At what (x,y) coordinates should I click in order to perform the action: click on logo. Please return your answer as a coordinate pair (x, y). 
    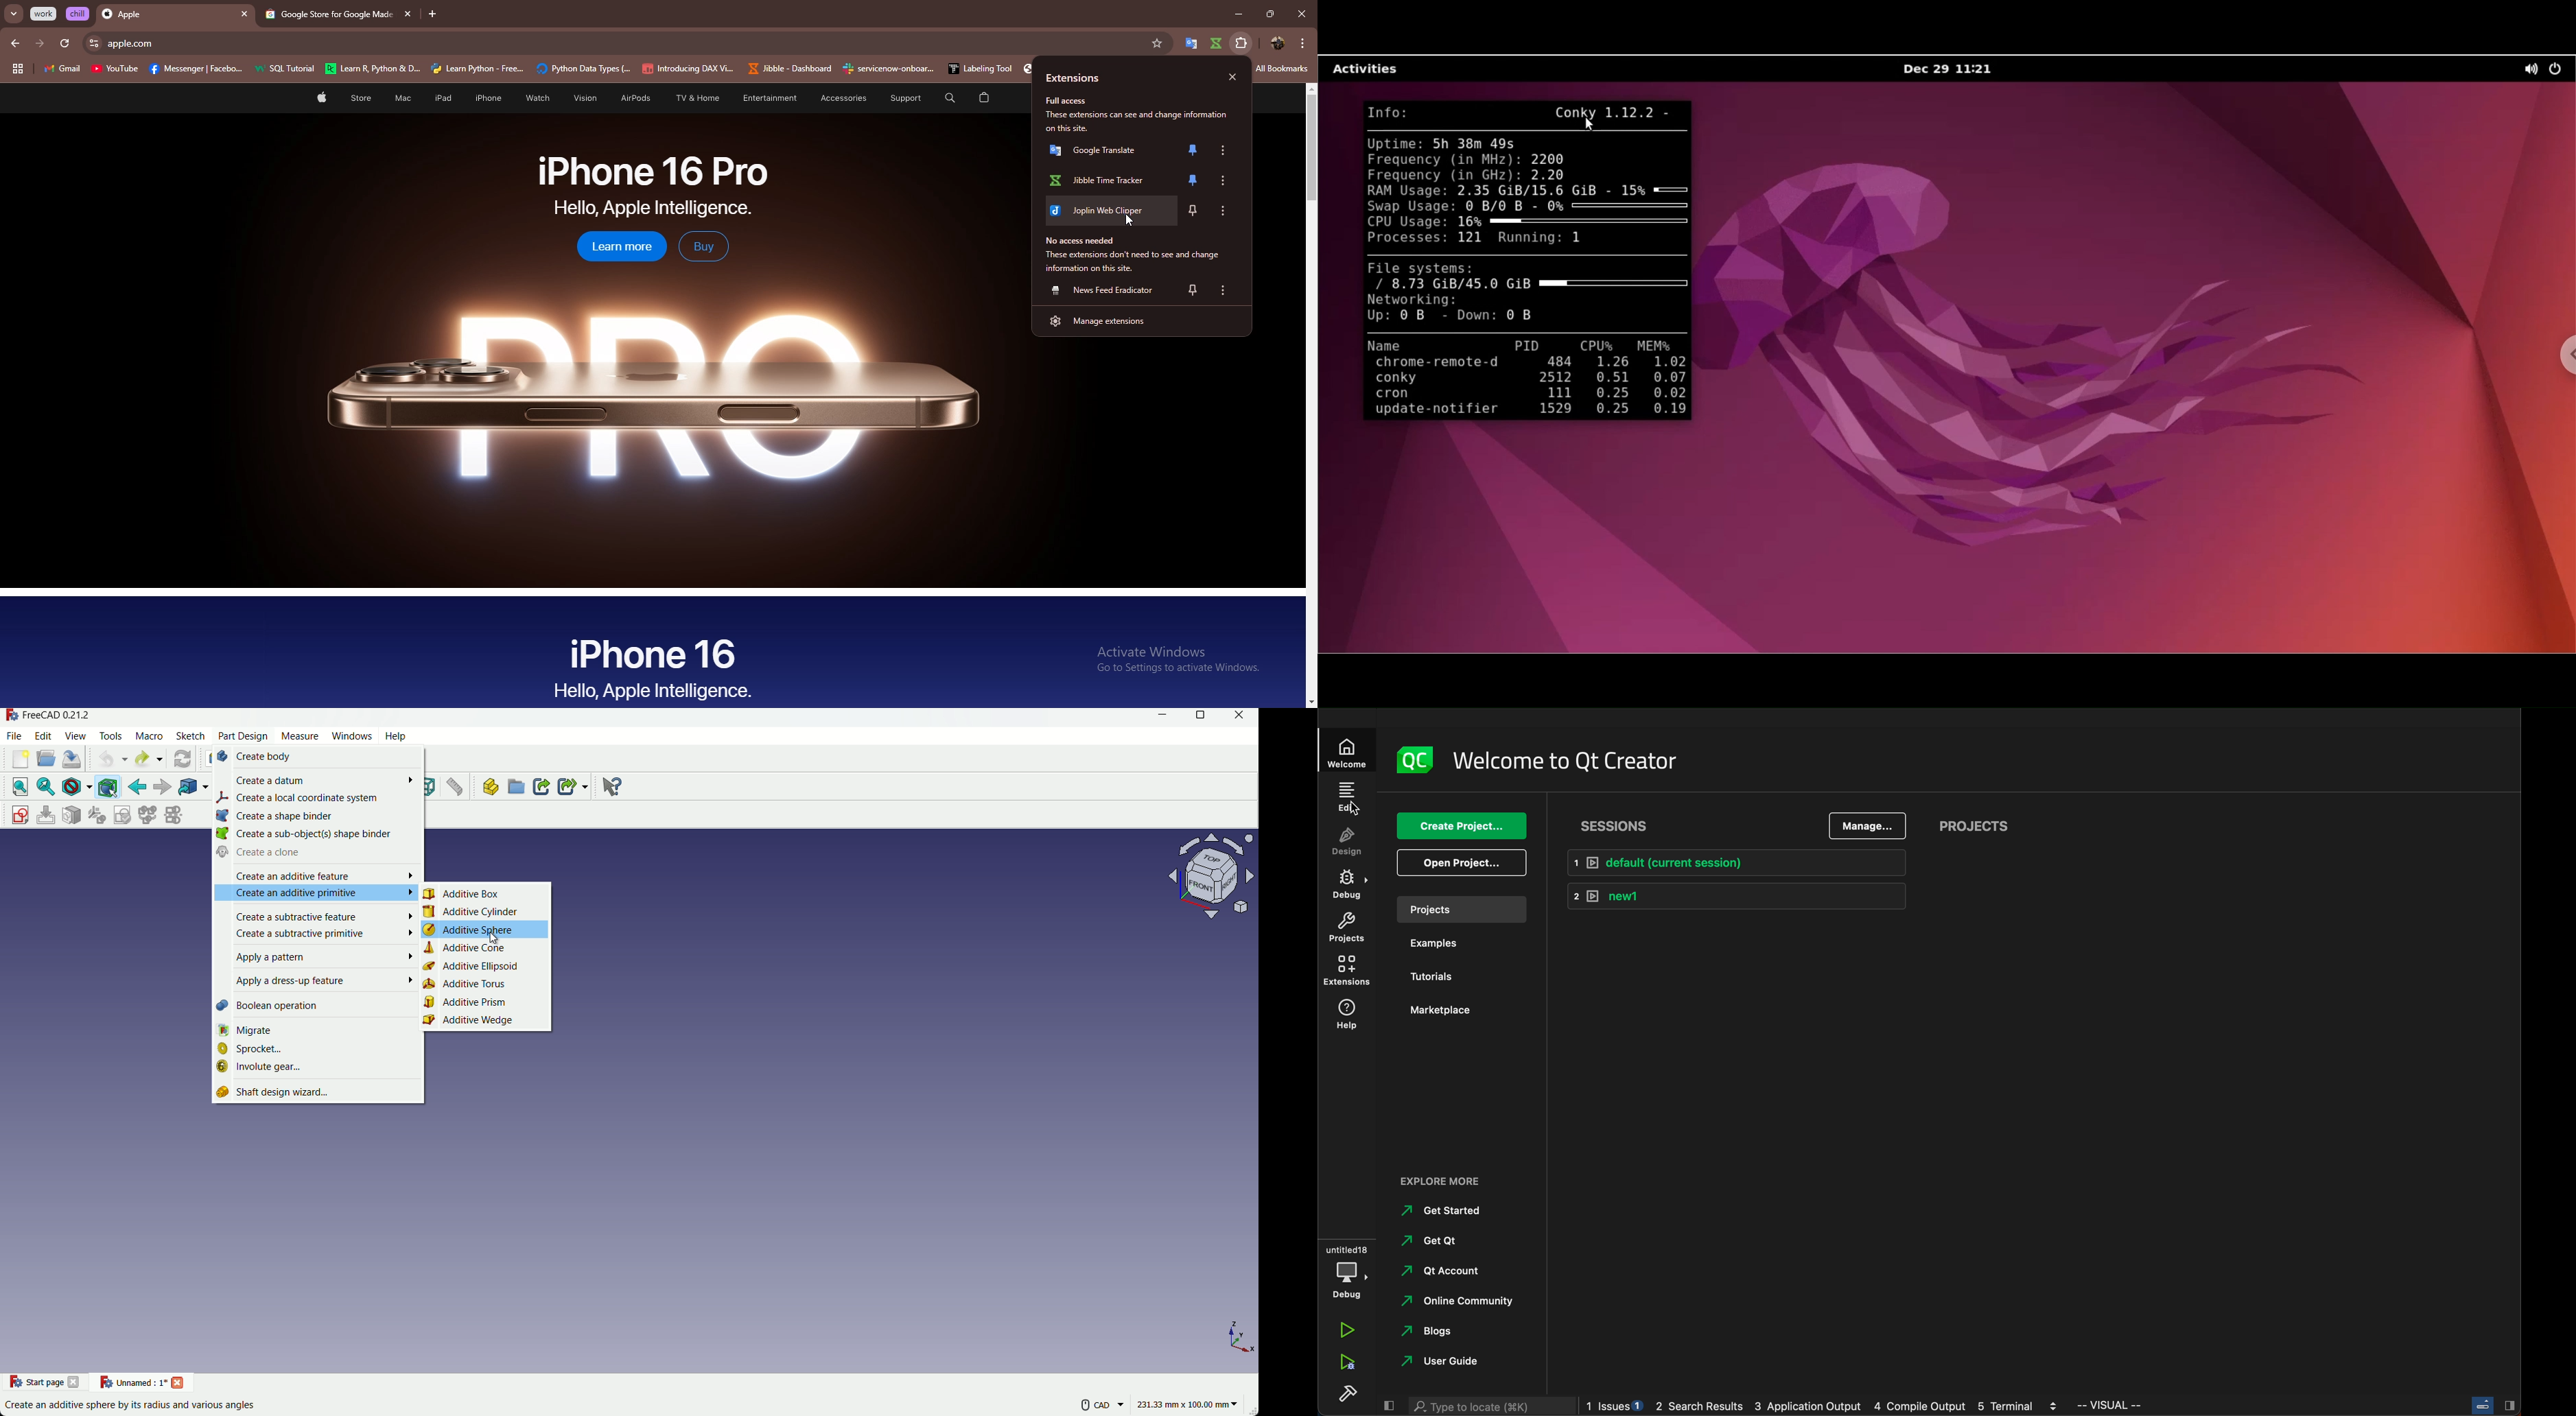
    Looking at the image, I should click on (1417, 759).